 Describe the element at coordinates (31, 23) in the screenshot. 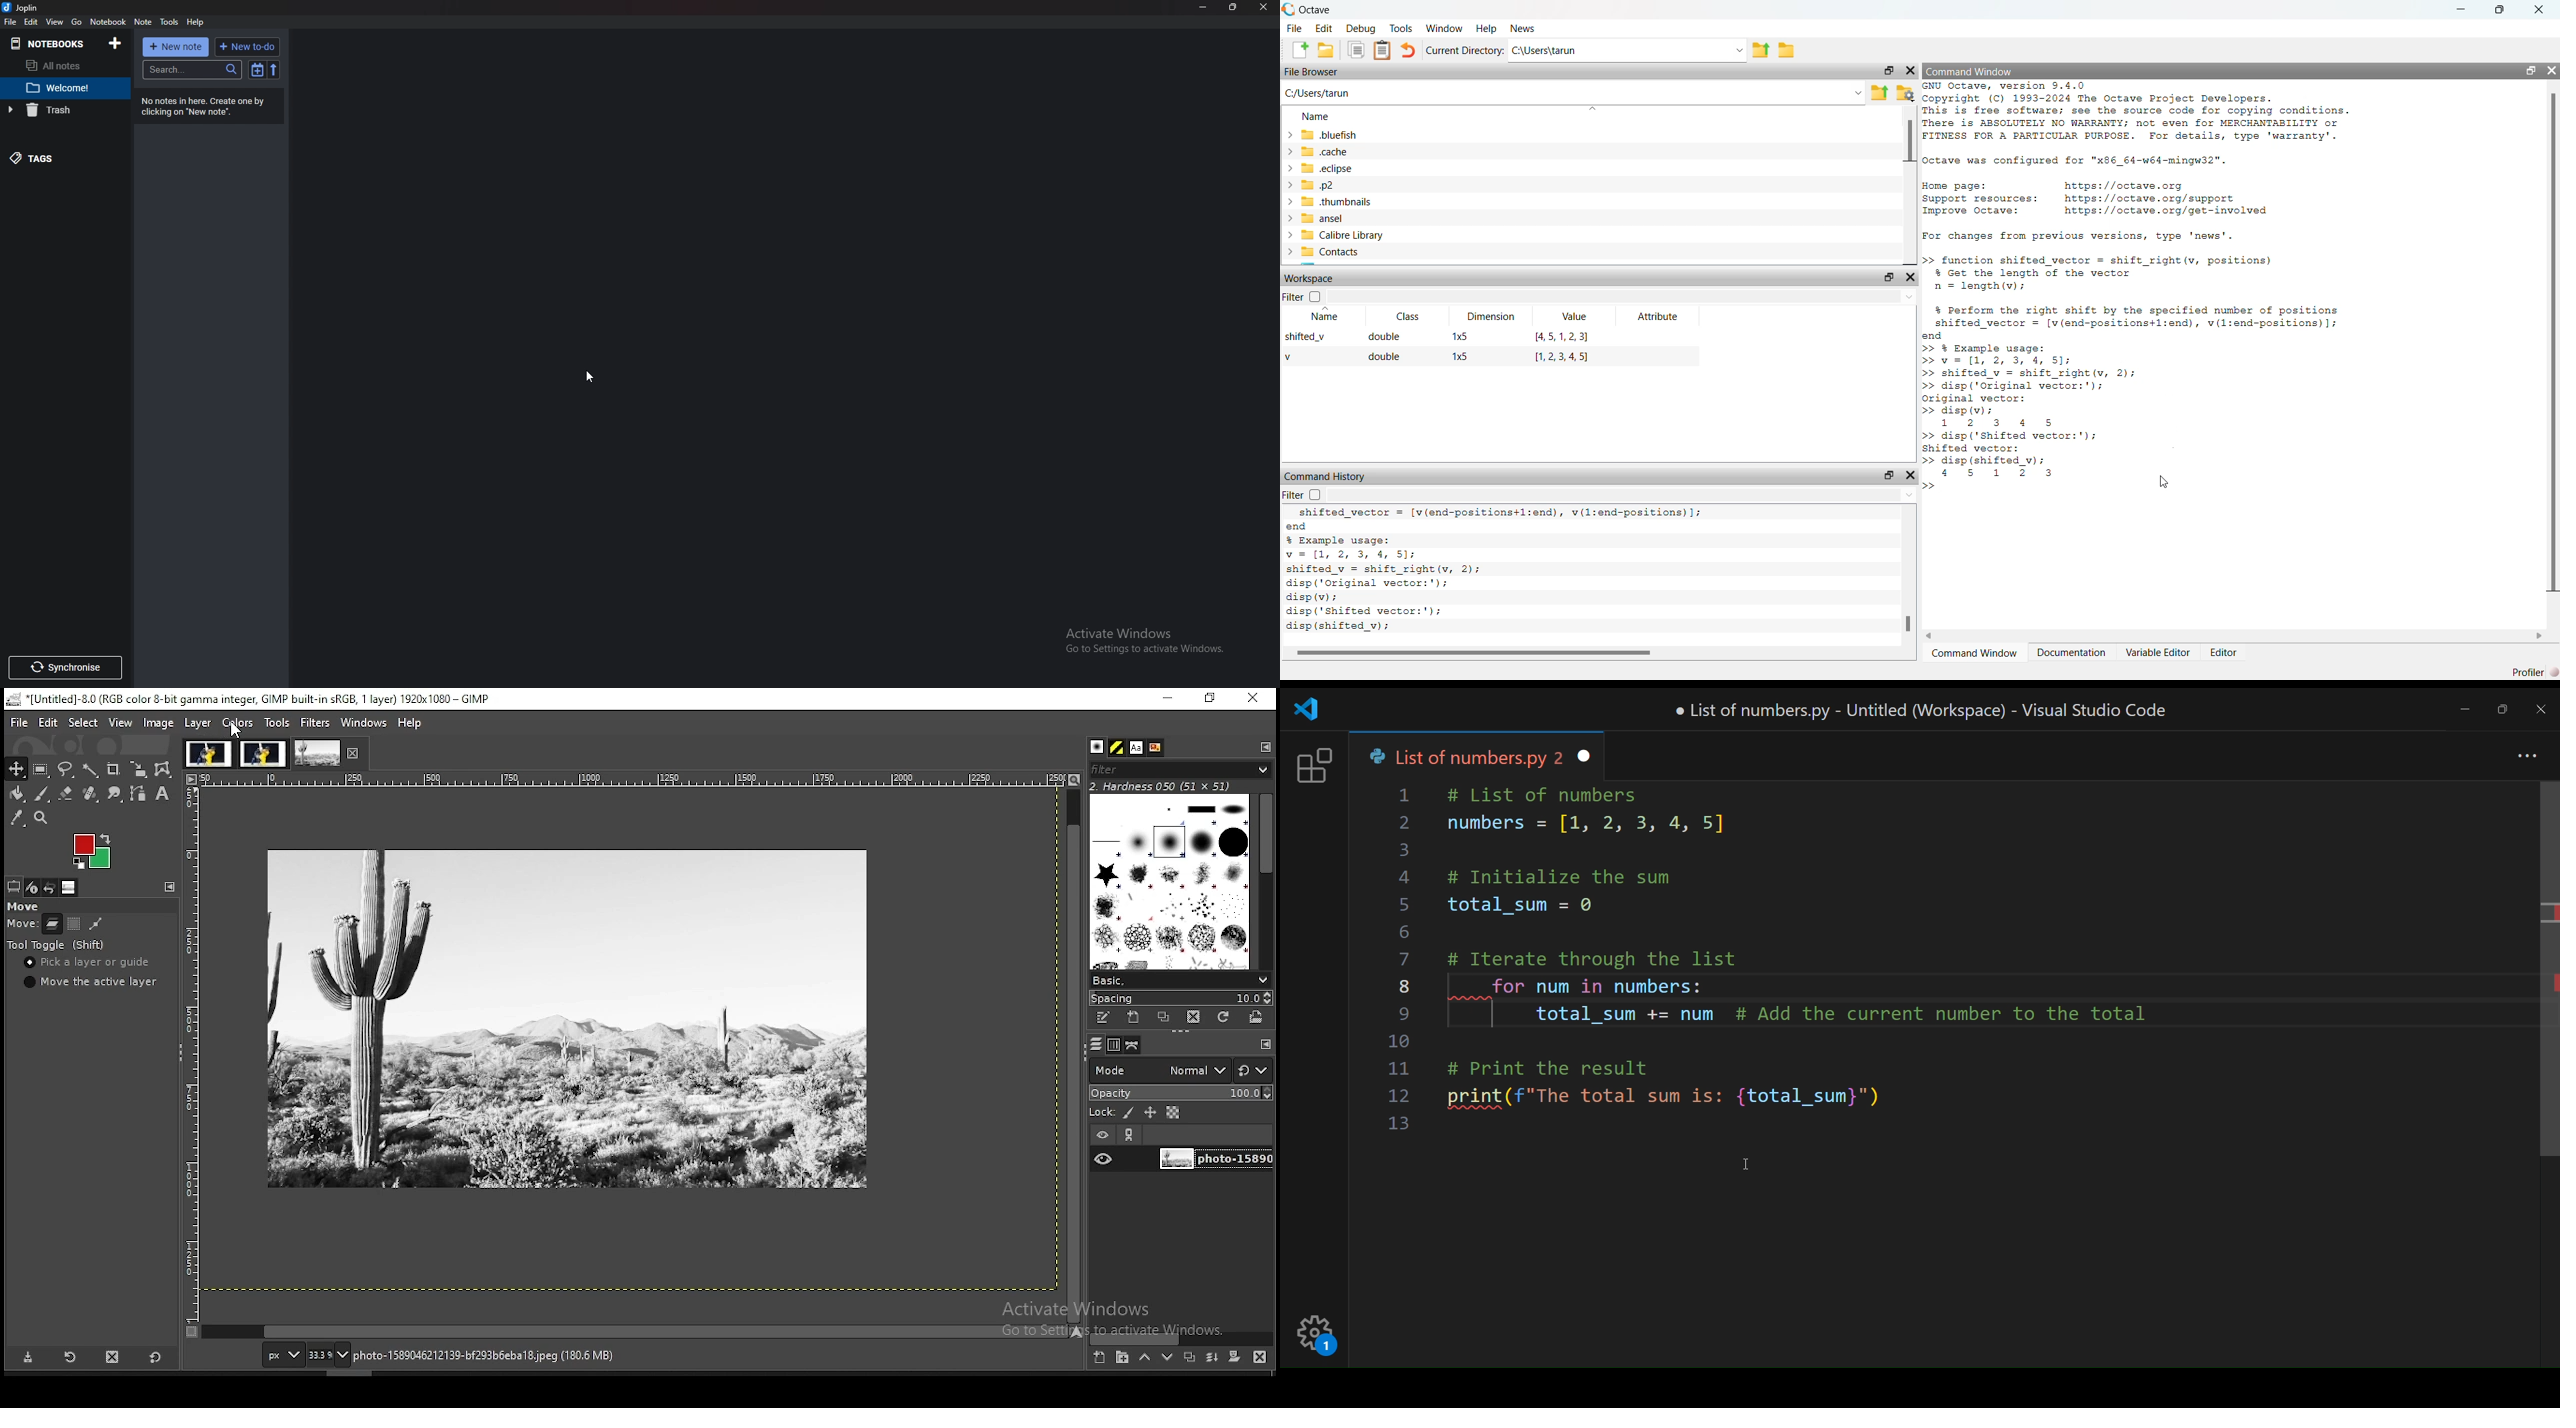

I see `Edit` at that location.